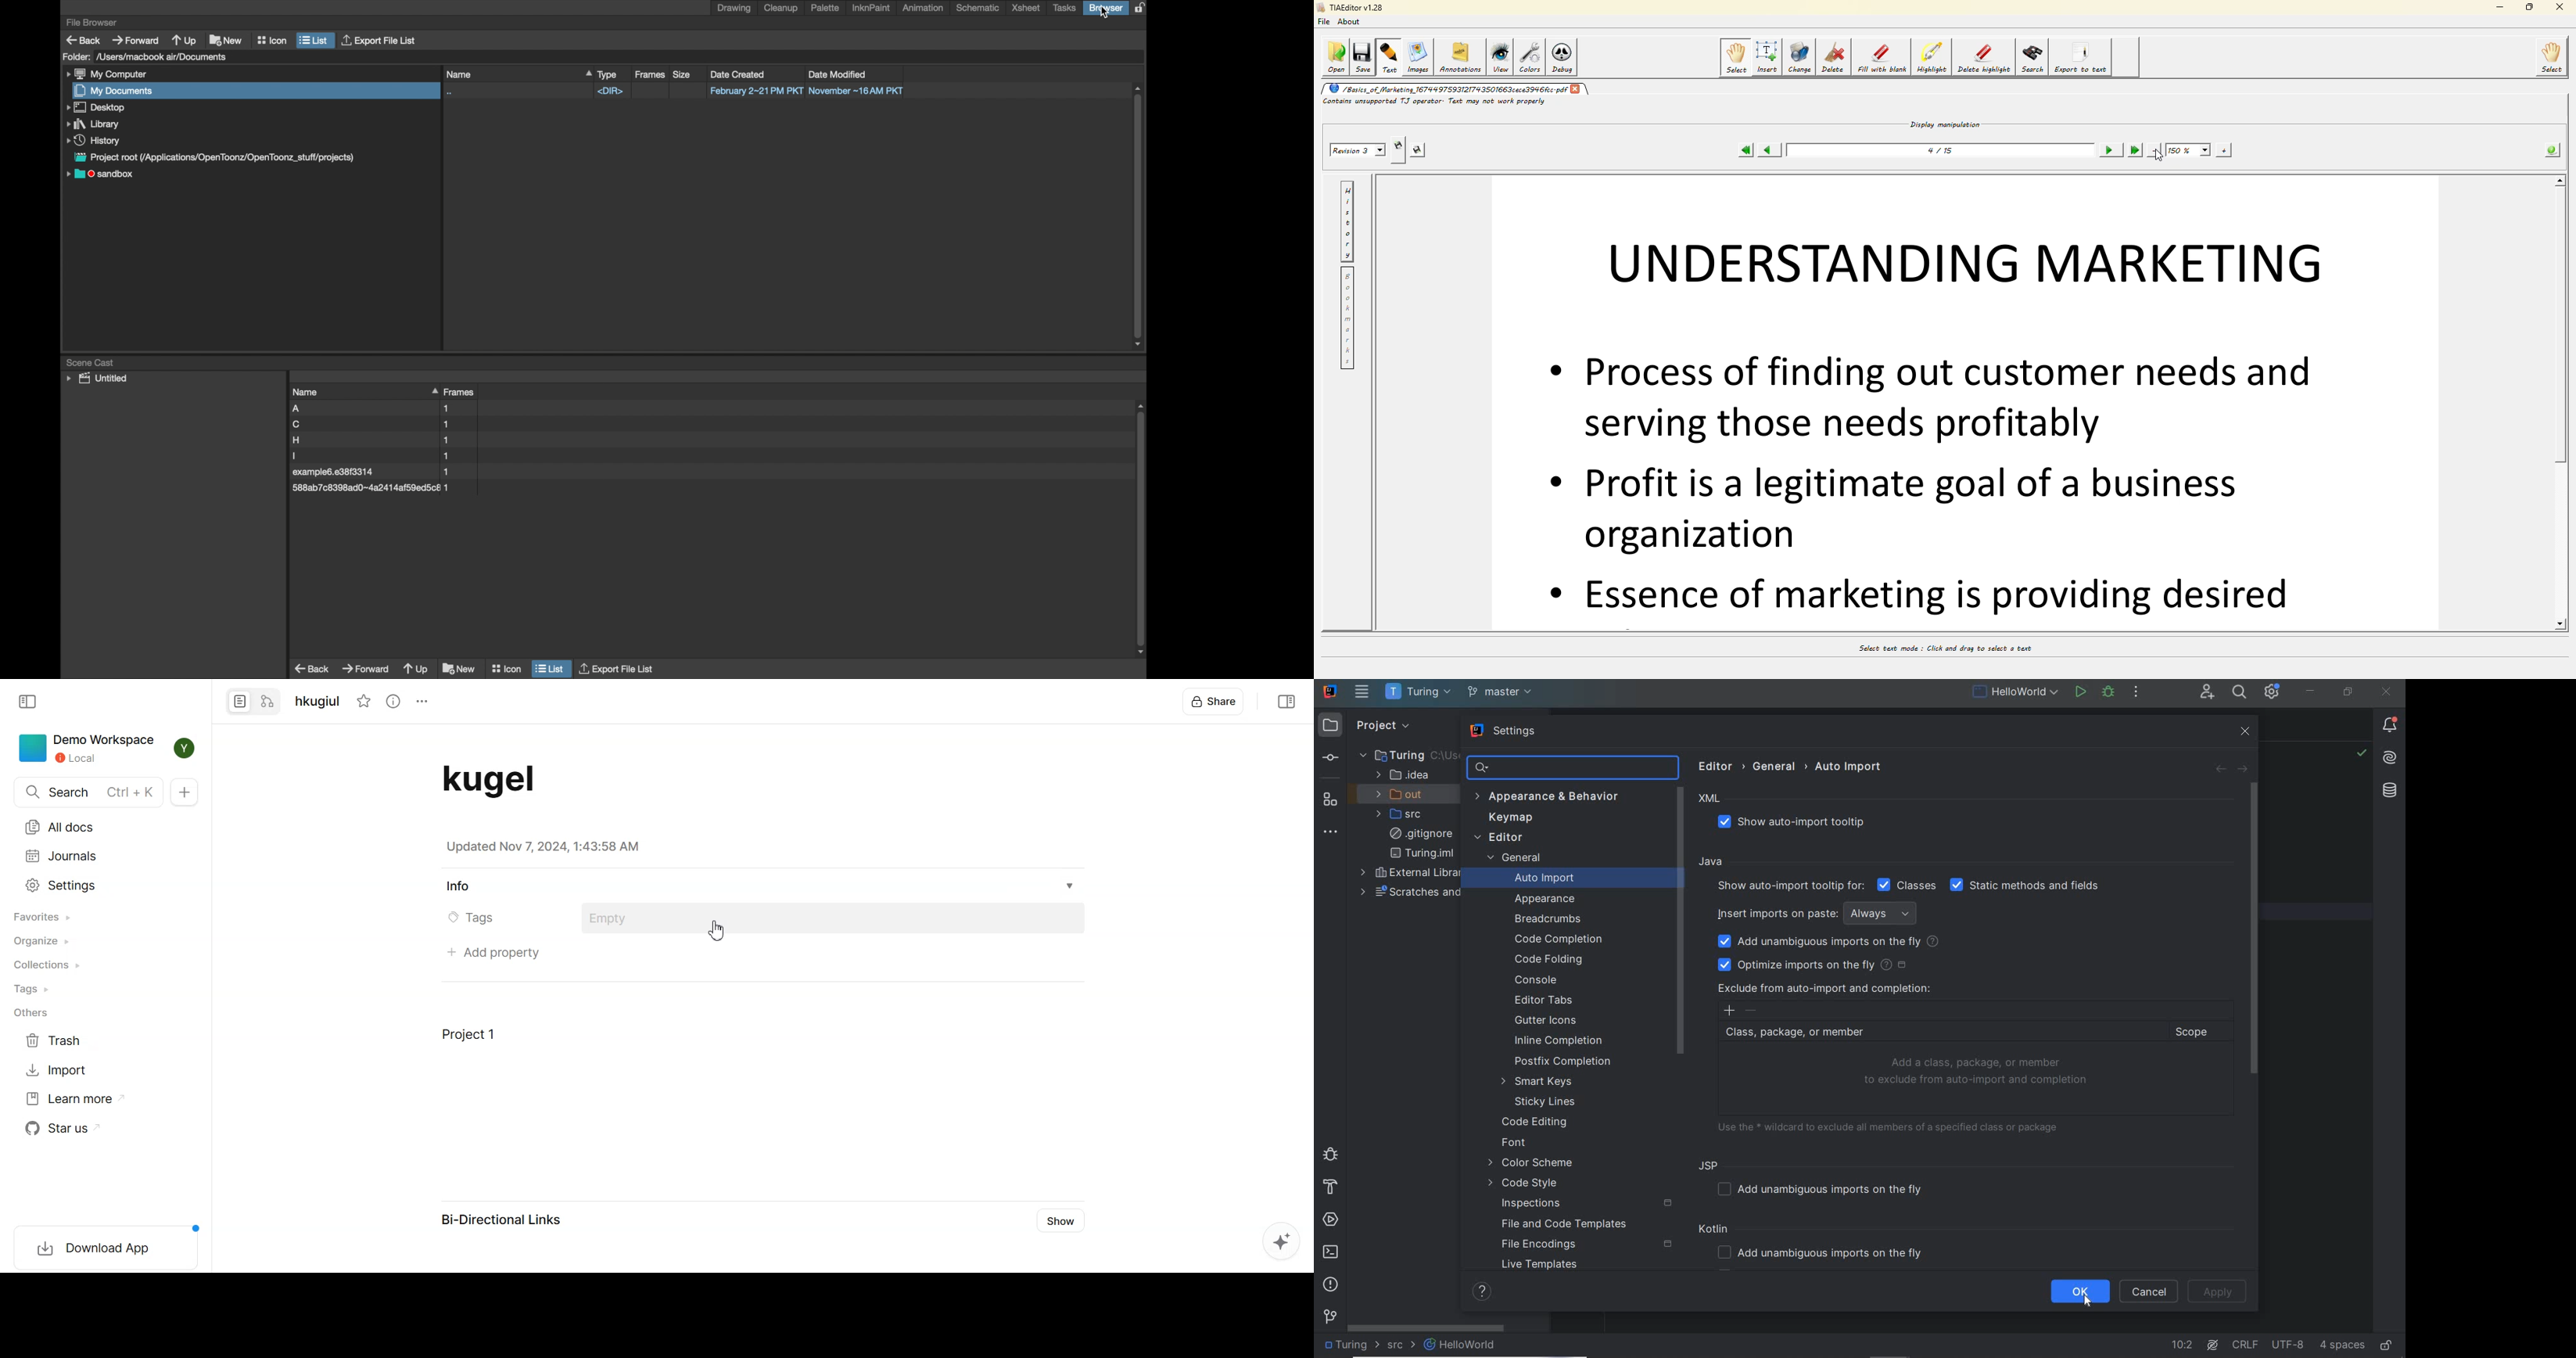 Image resolution: width=2576 pixels, height=1372 pixels. I want to click on 1, so click(458, 423).